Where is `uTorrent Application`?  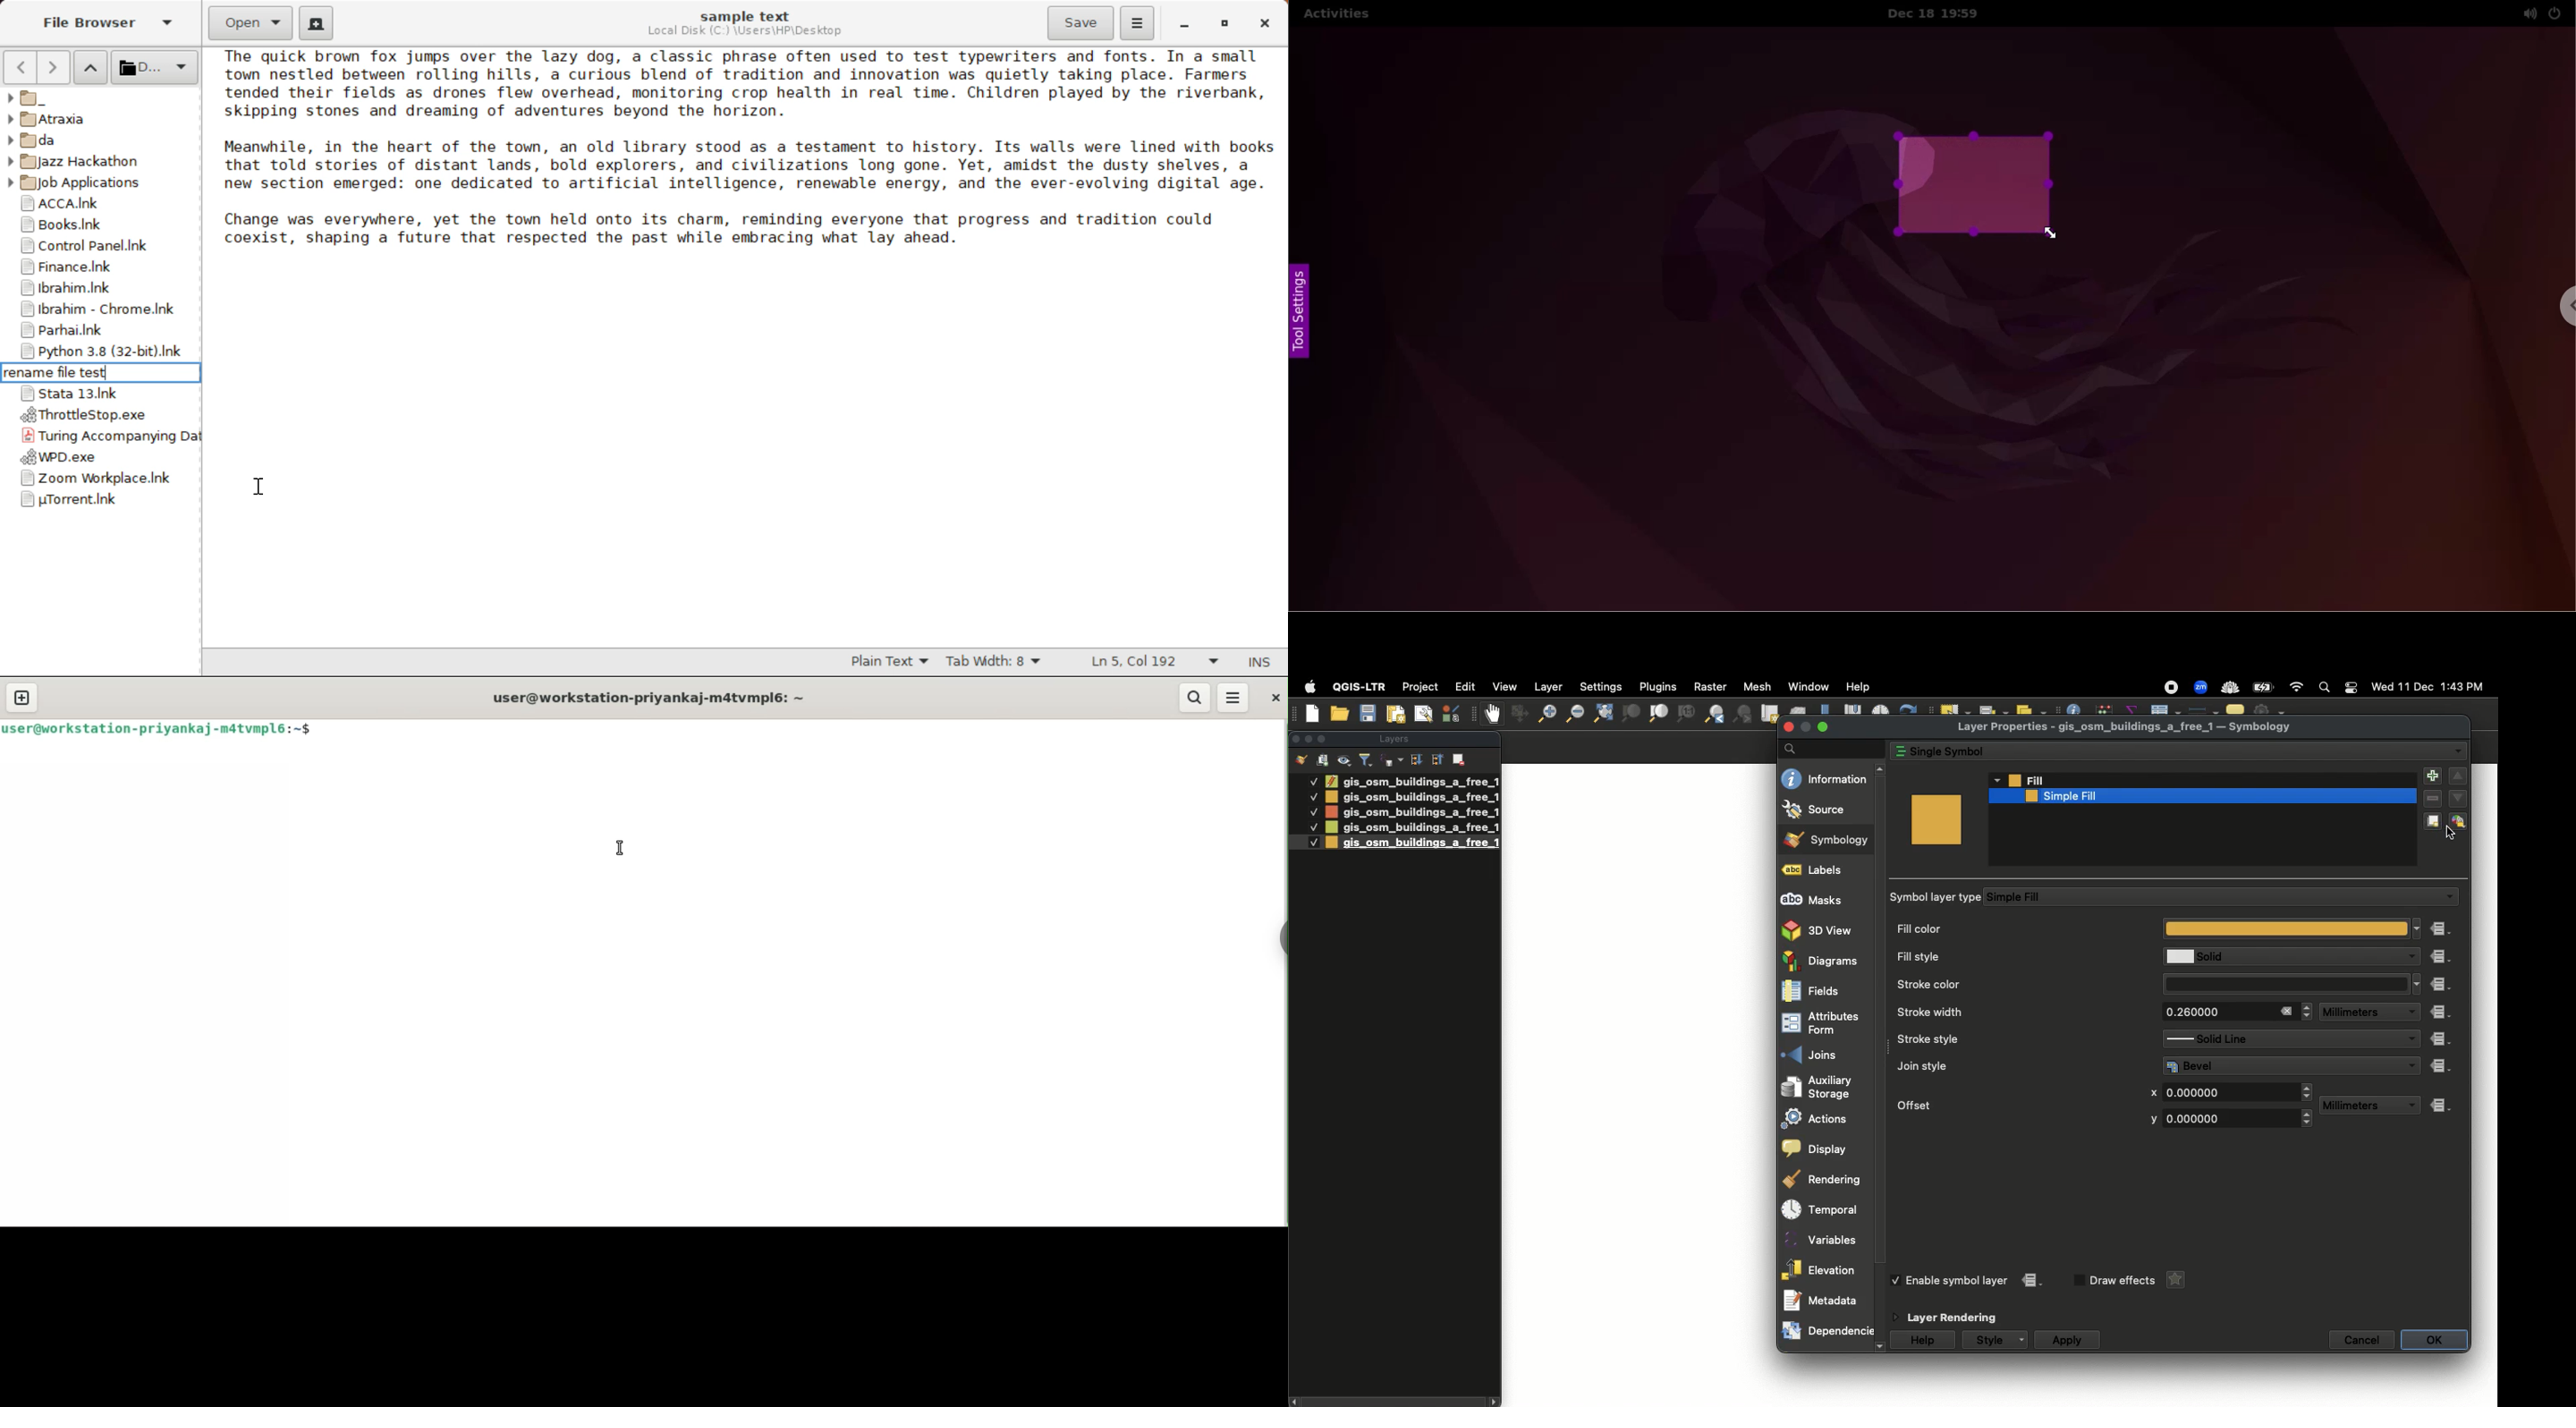
uTorrent Application is located at coordinates (97, 503).